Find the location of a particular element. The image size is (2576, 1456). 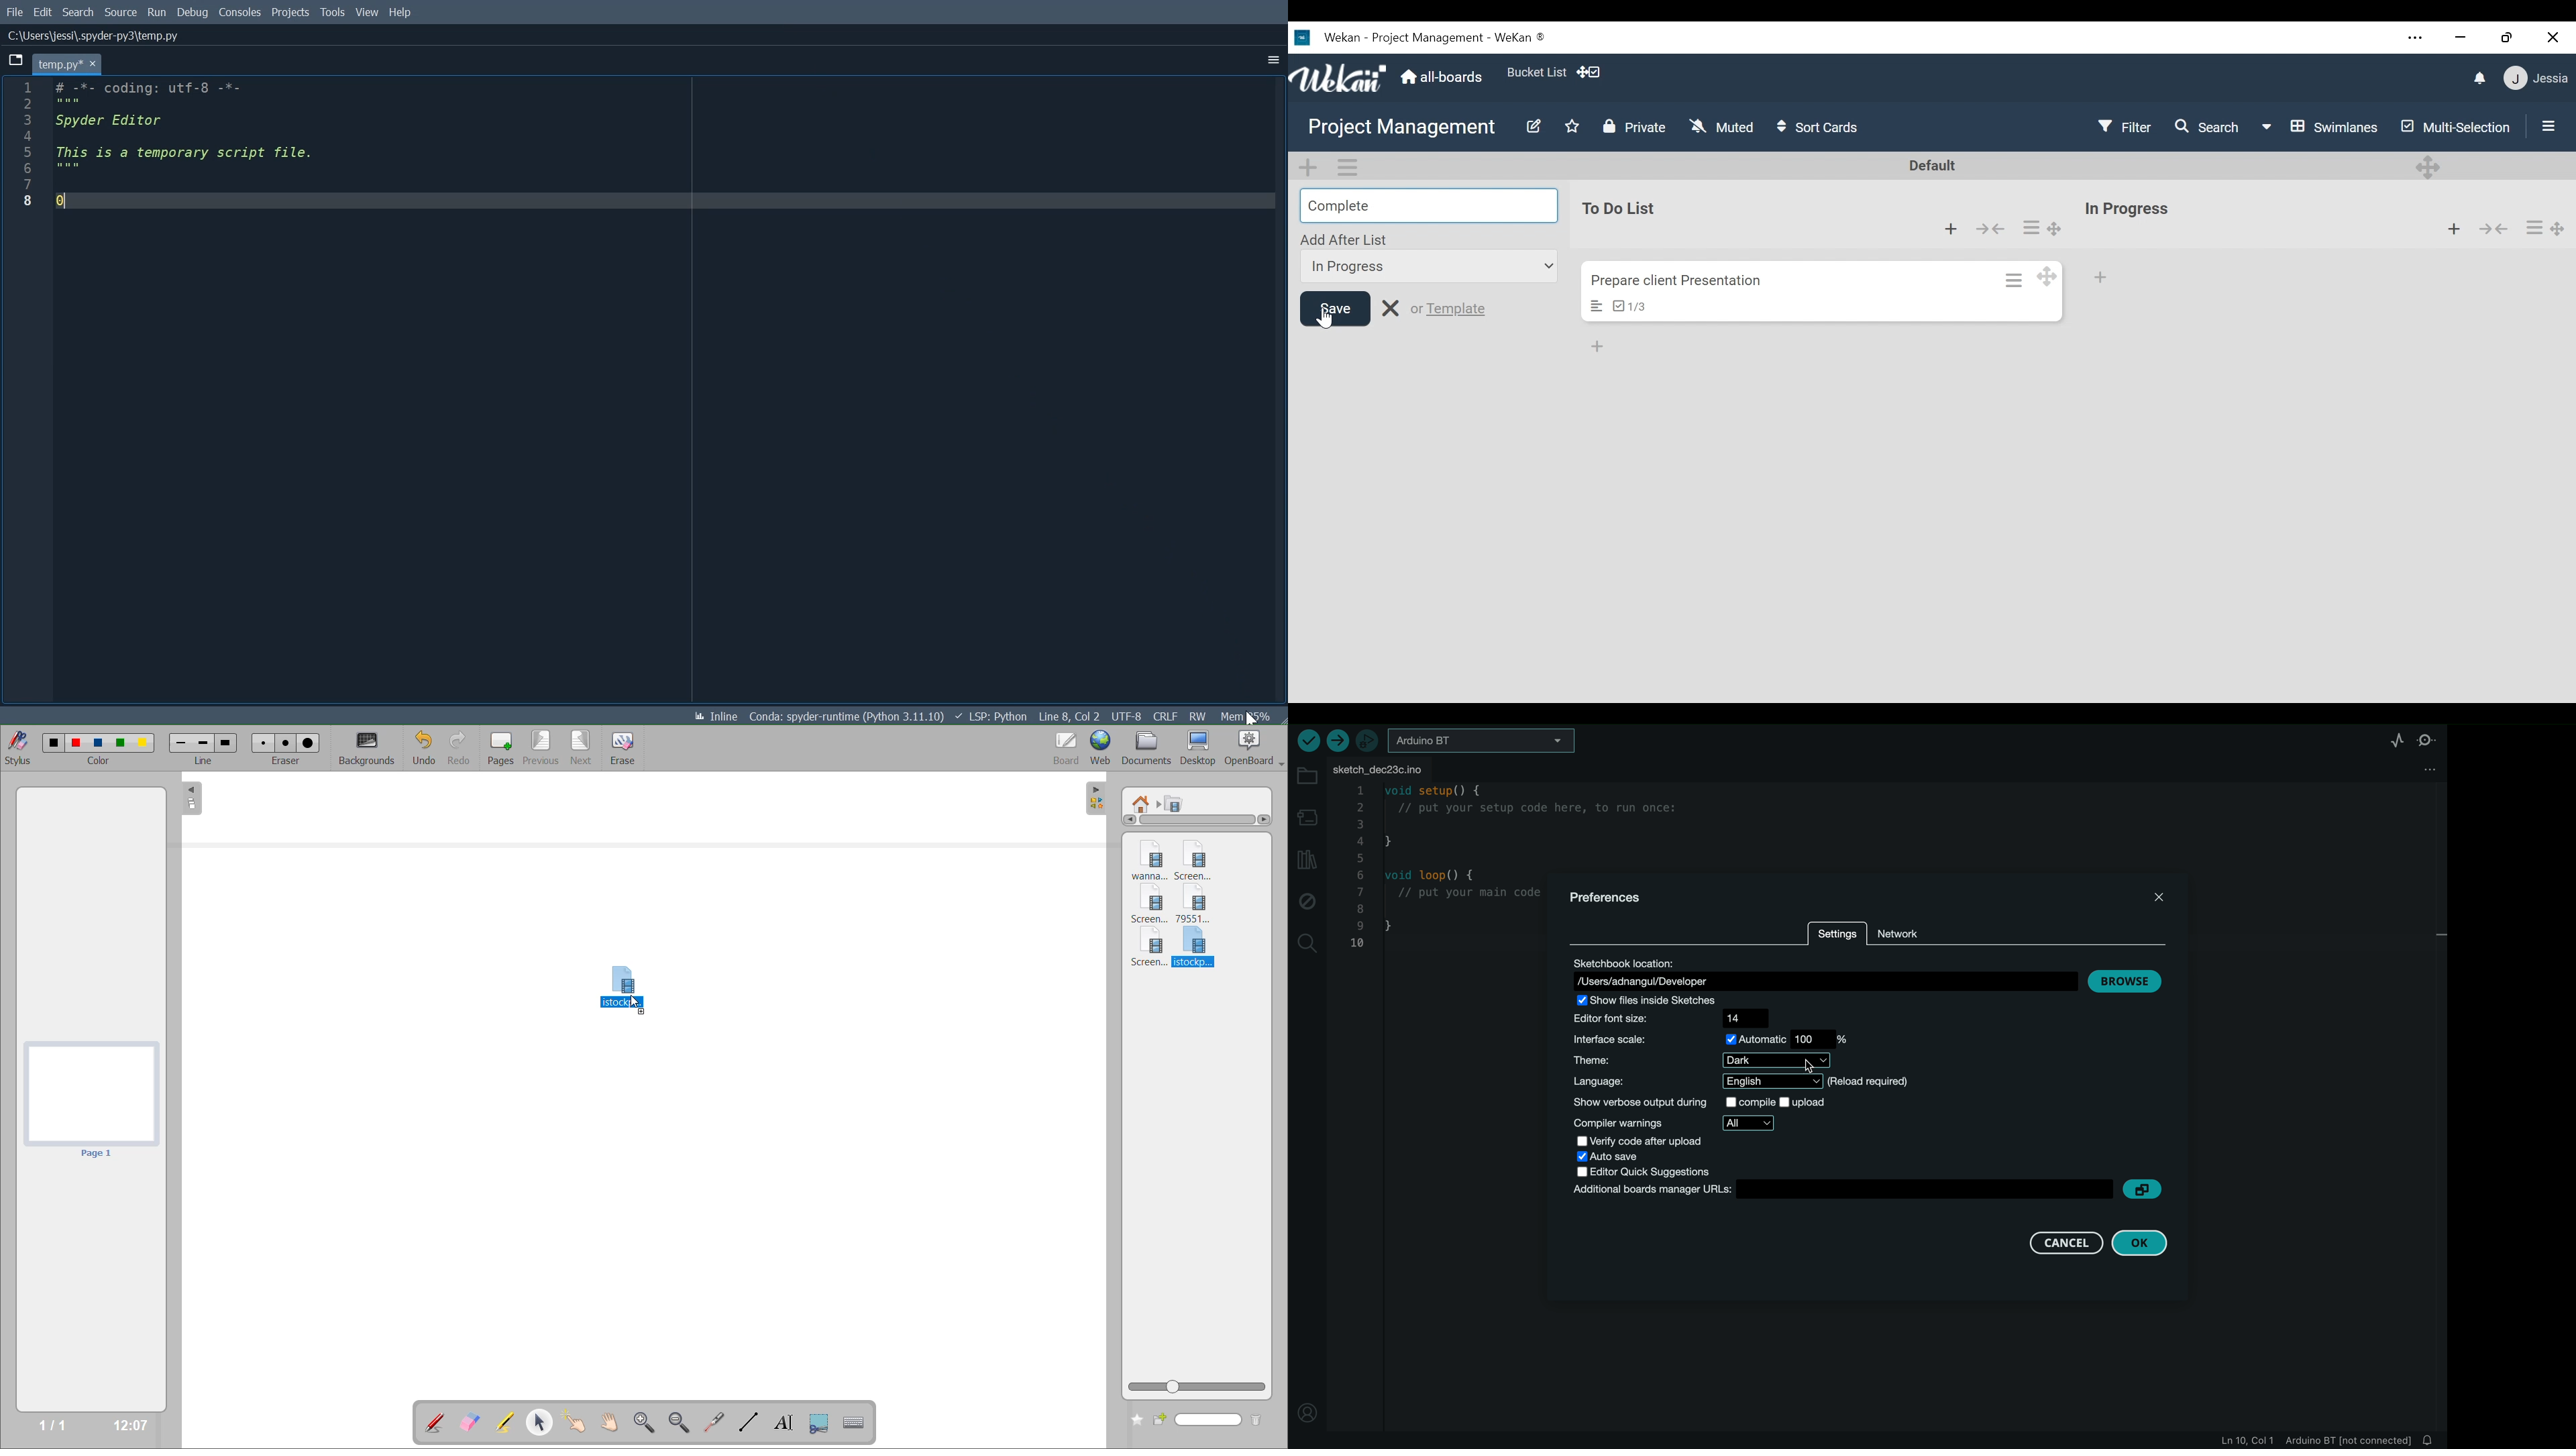

code is located at coordinates (1448, 869).